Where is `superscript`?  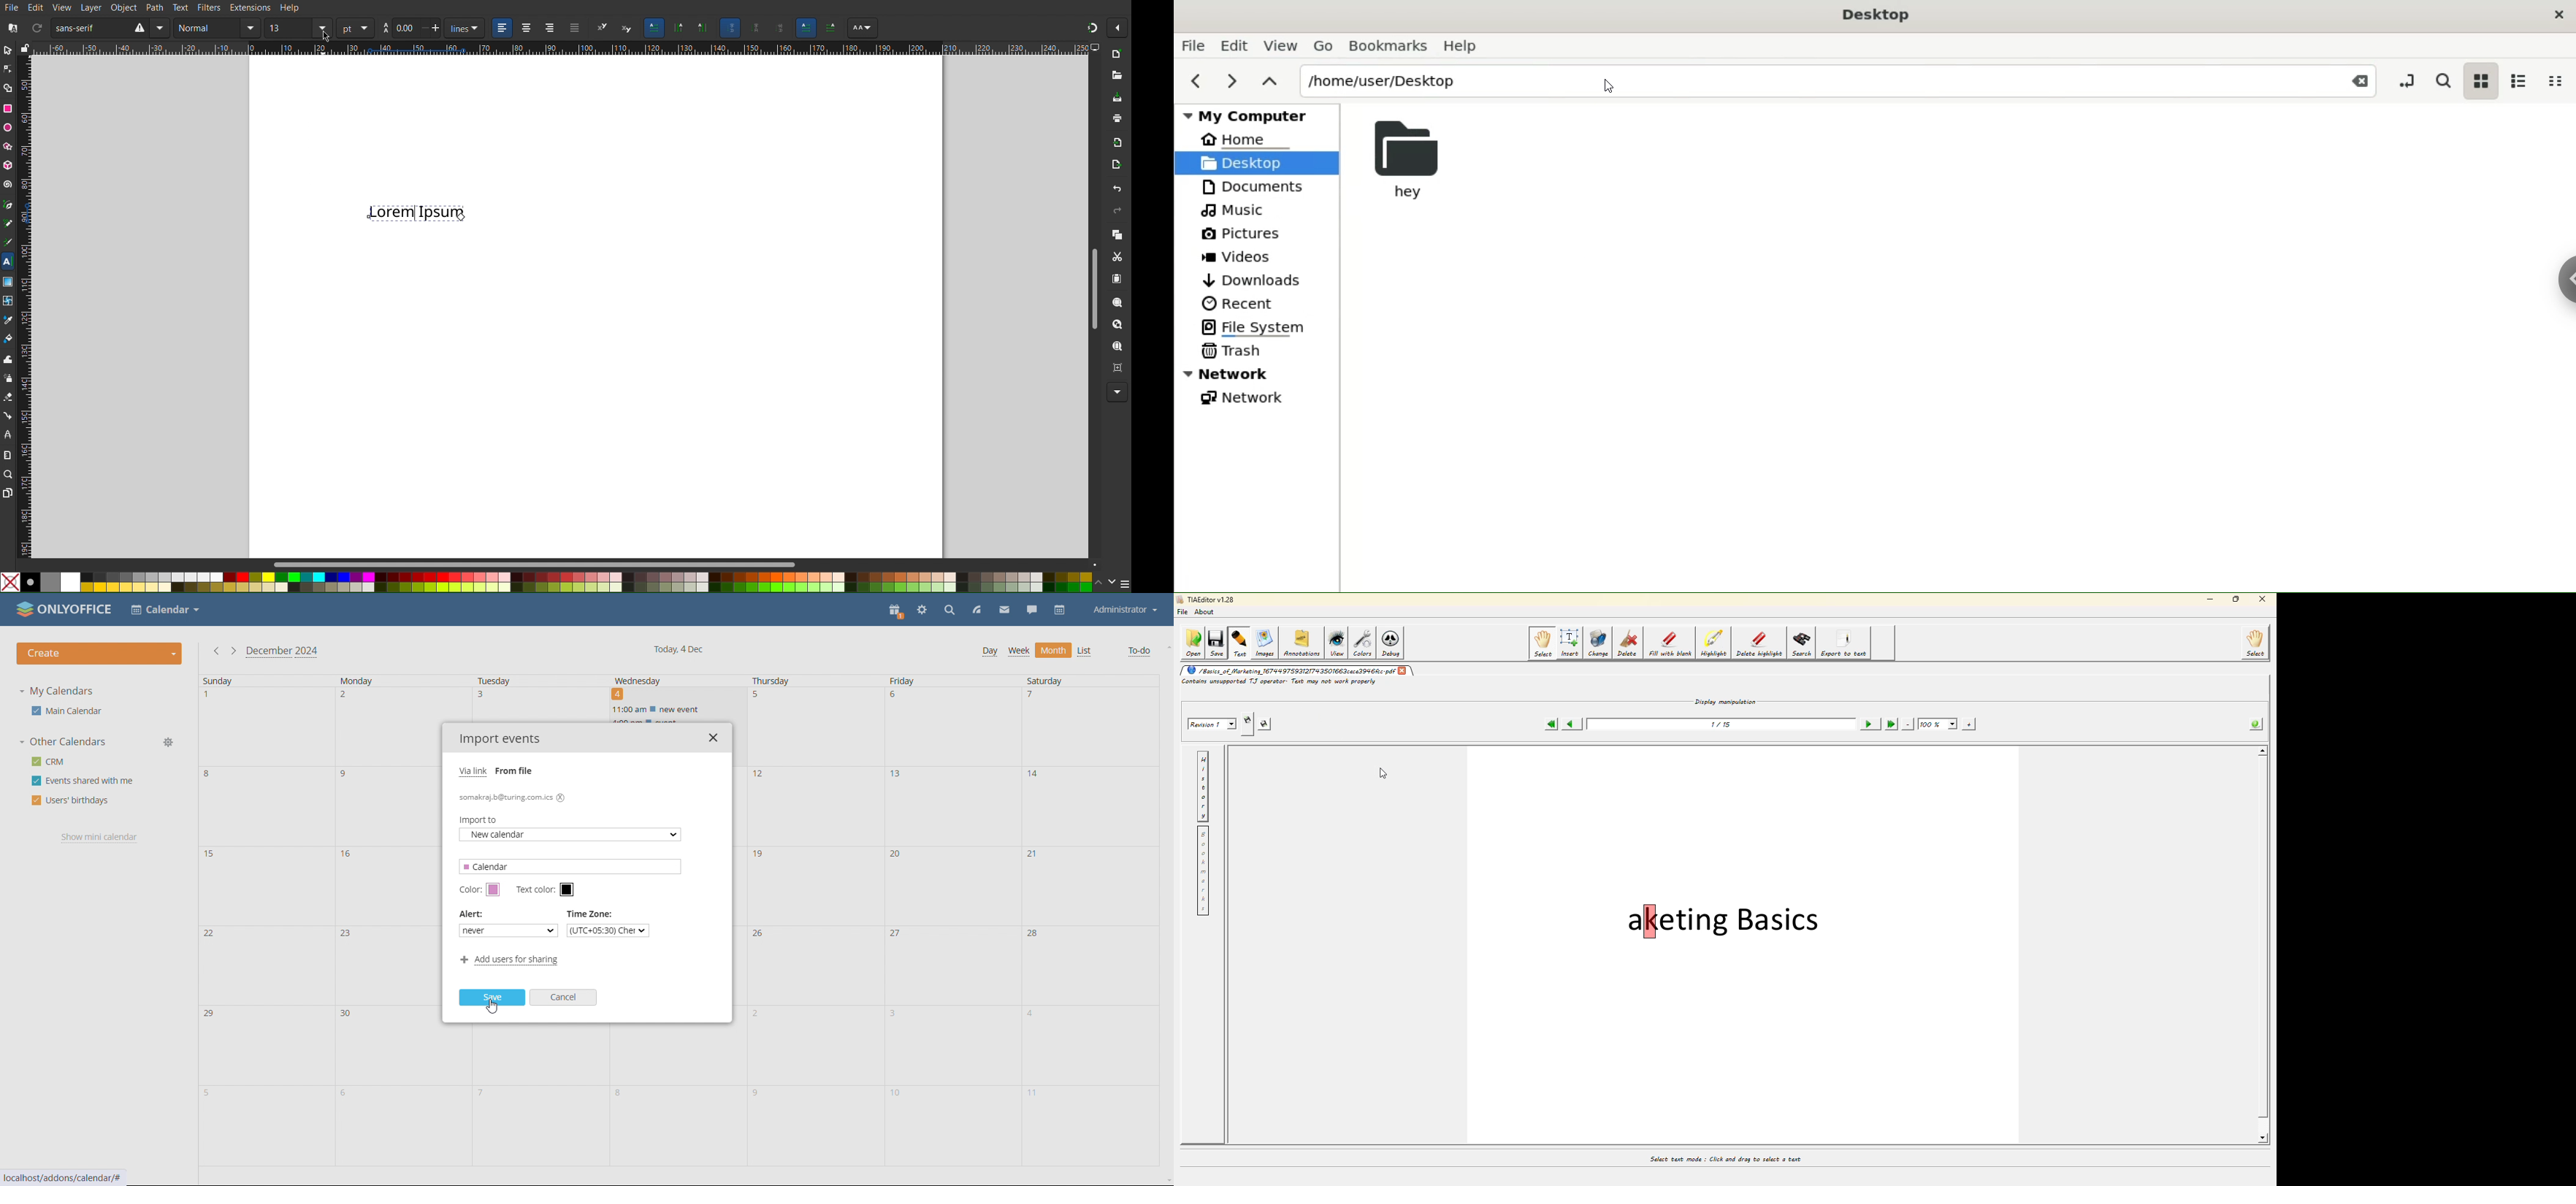
superscript is located at coordinates (602, 27).